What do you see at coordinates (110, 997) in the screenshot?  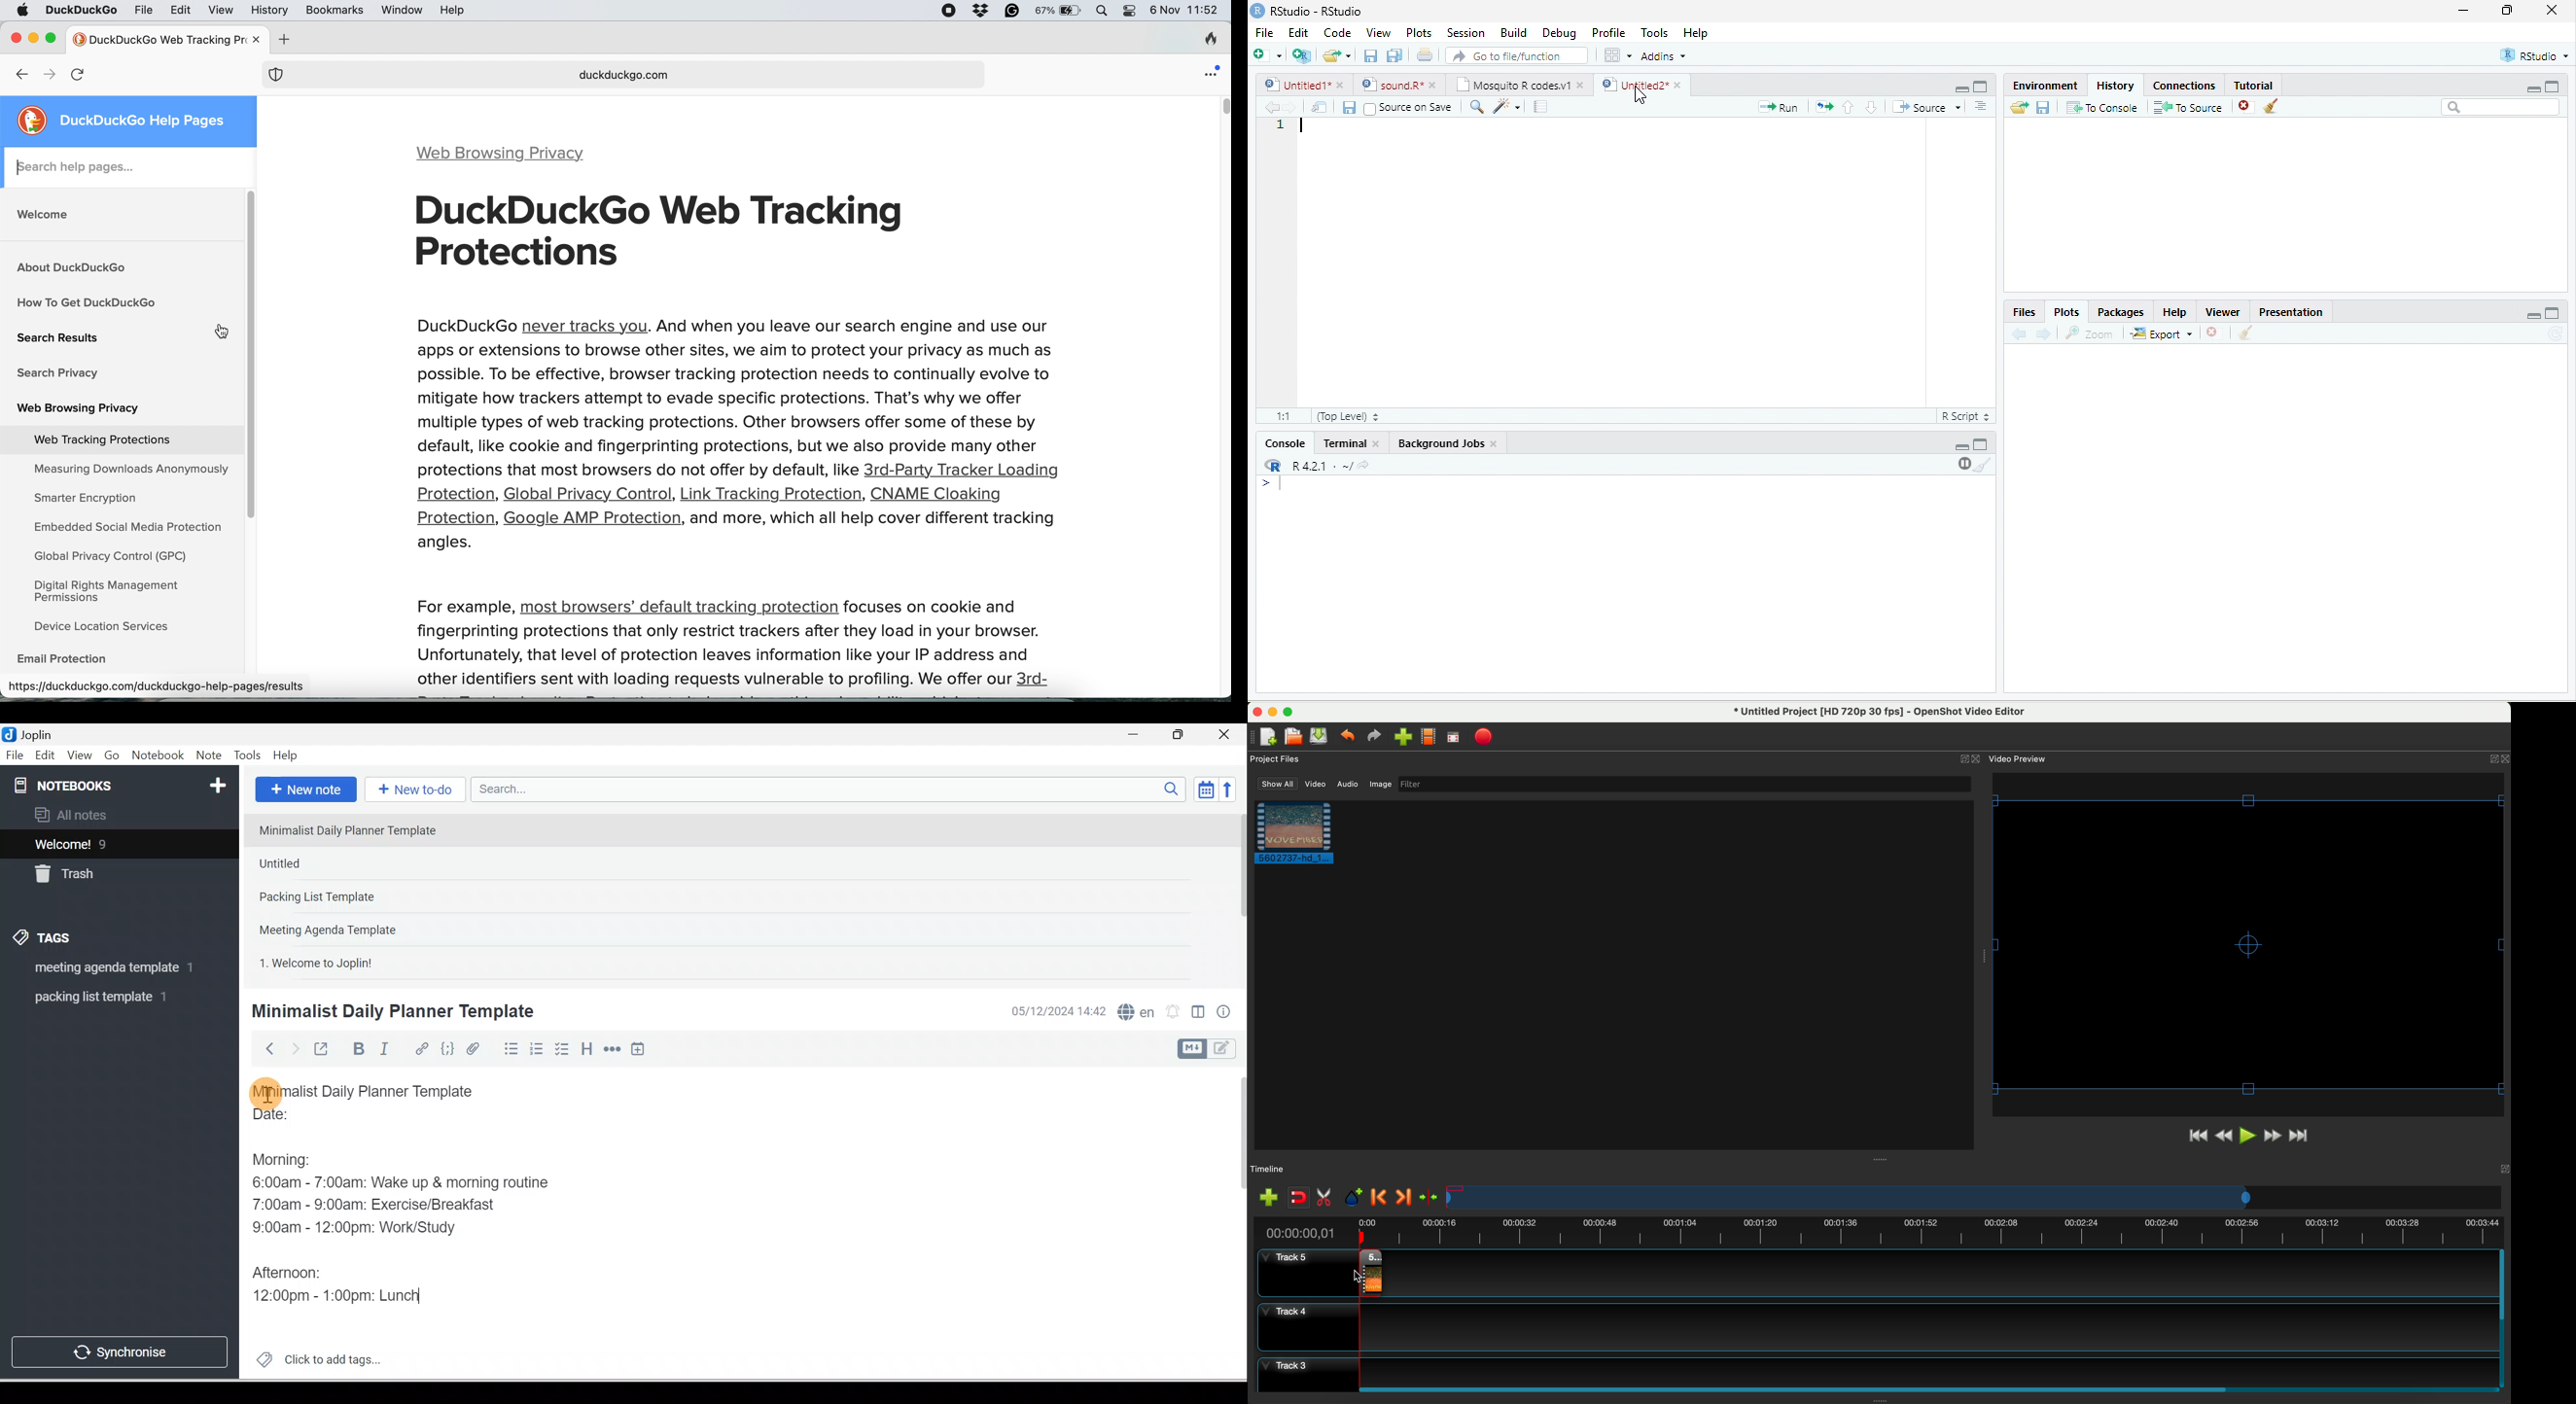 I see `Tag 2` at bounding box center [110, 997].